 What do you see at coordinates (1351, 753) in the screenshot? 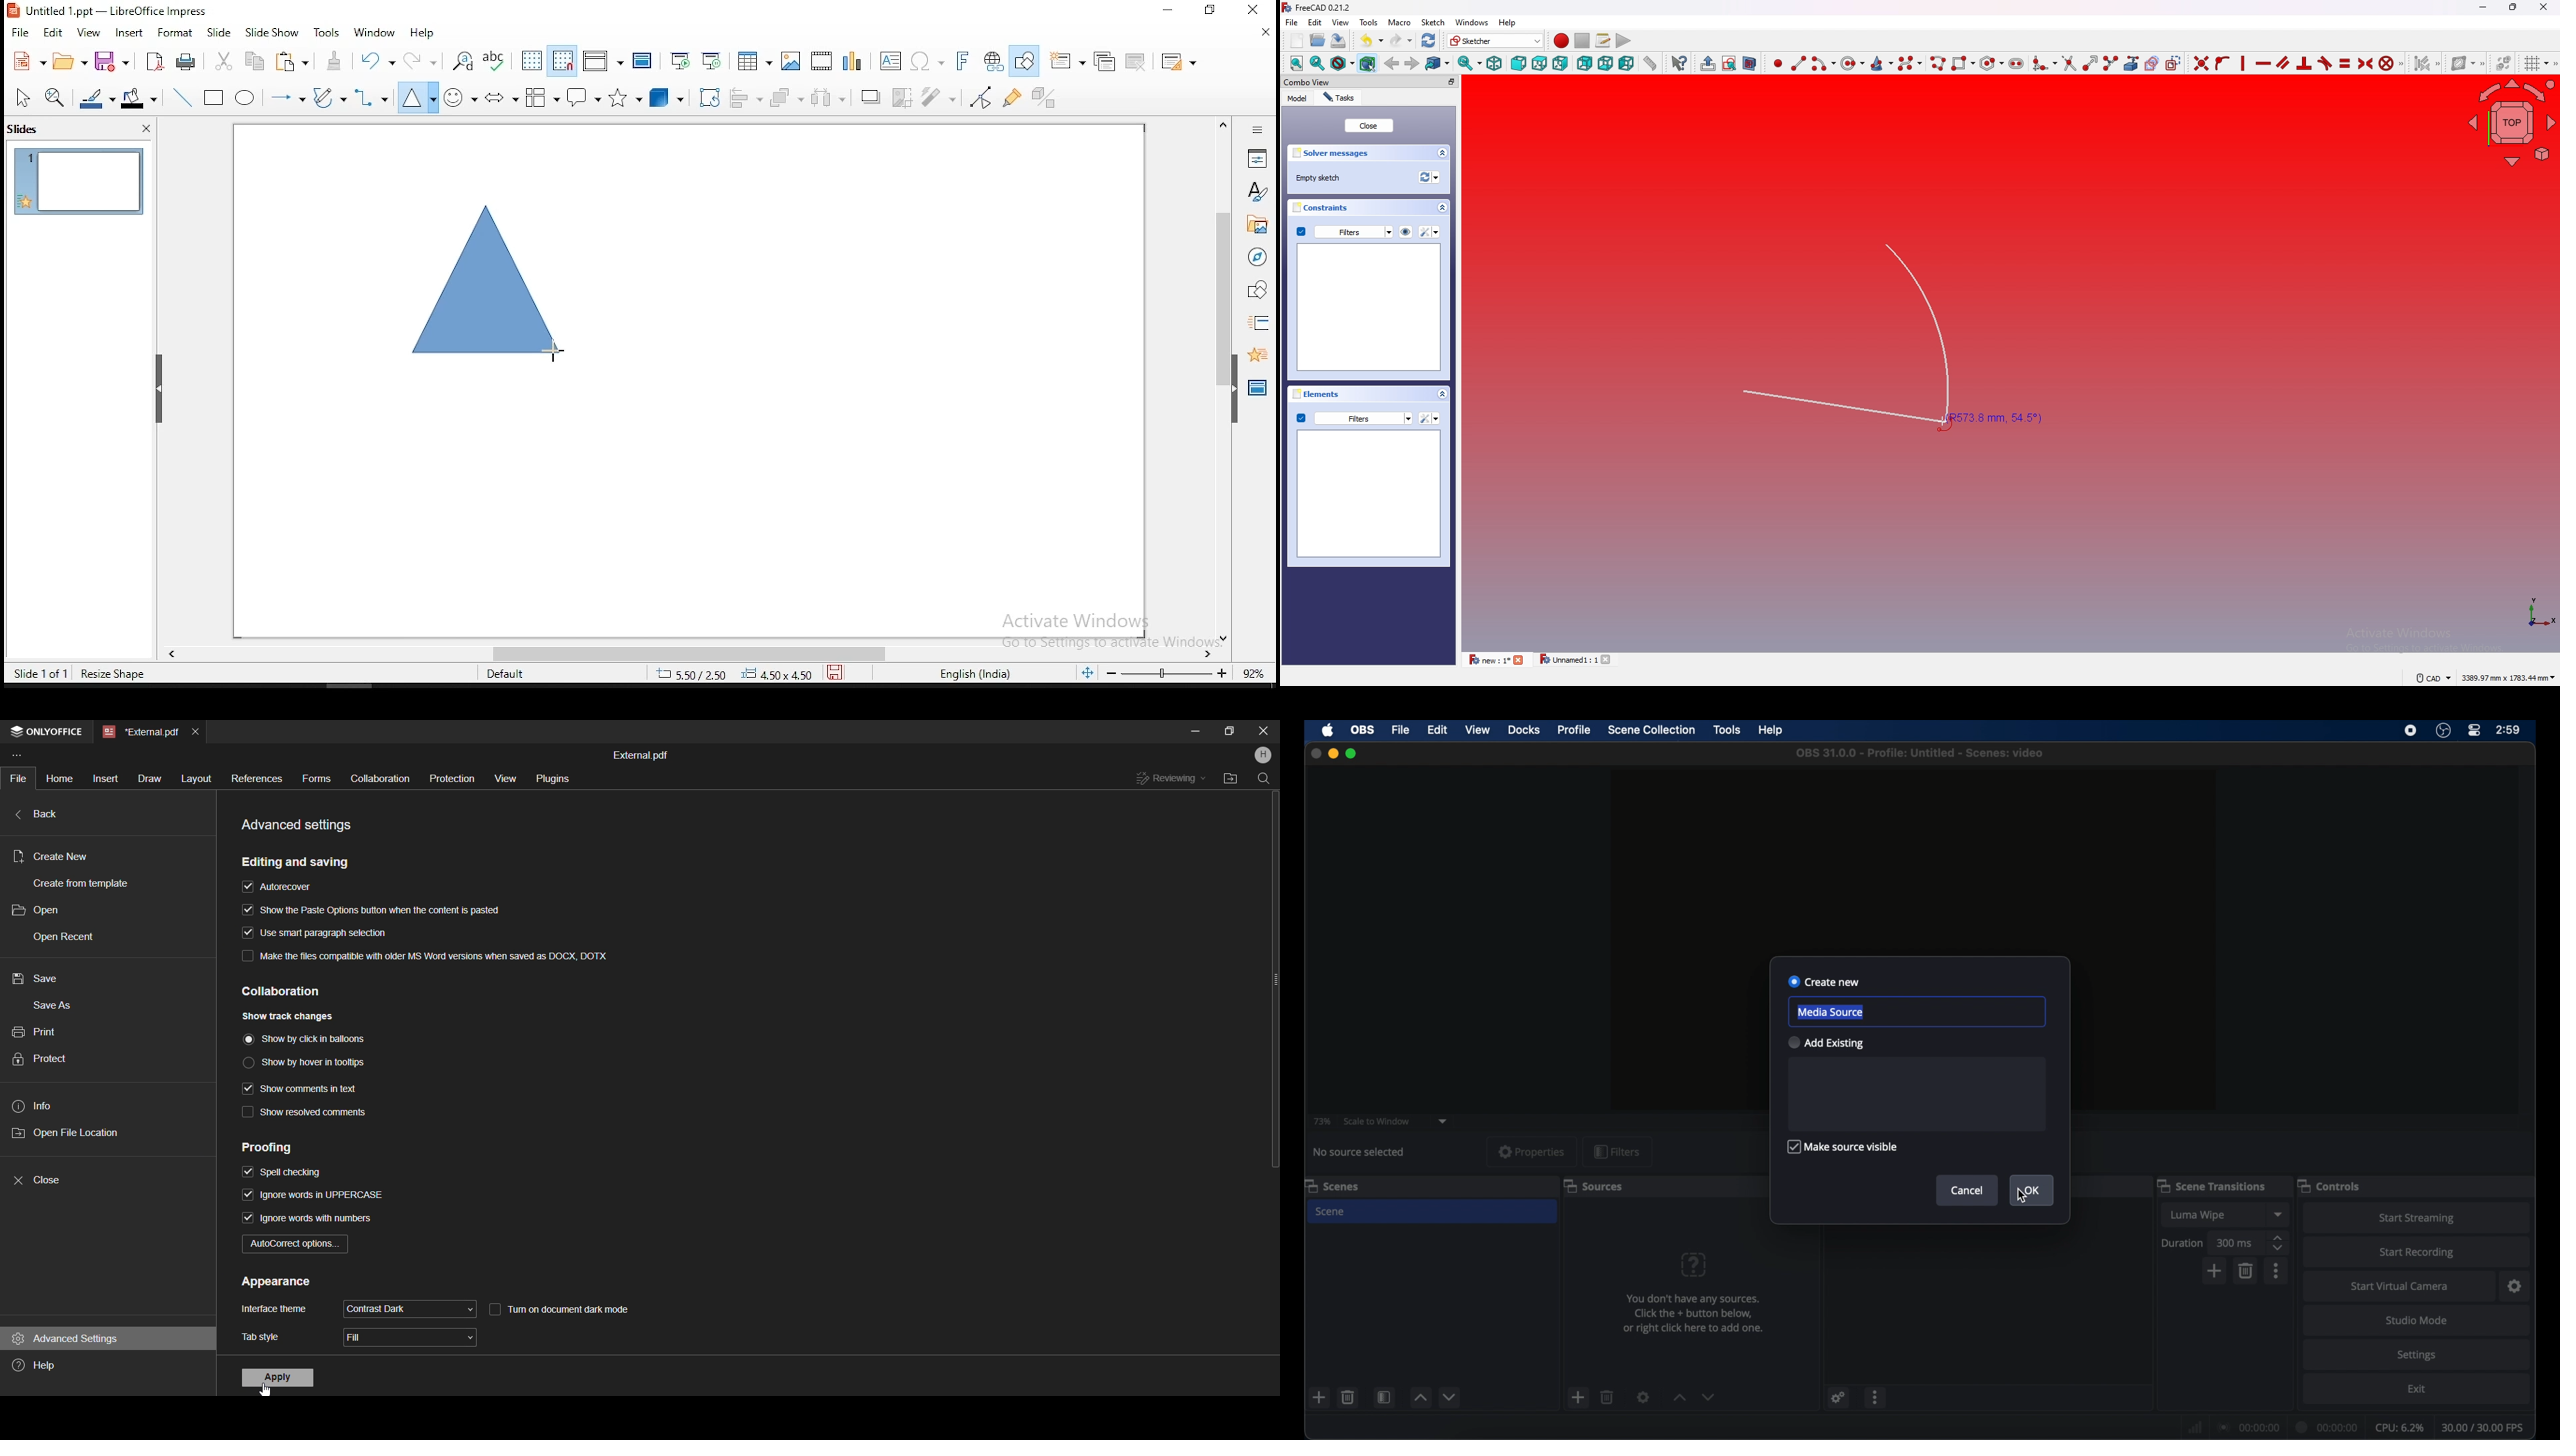
I see `maximize` at bounding box center [1351, 753].